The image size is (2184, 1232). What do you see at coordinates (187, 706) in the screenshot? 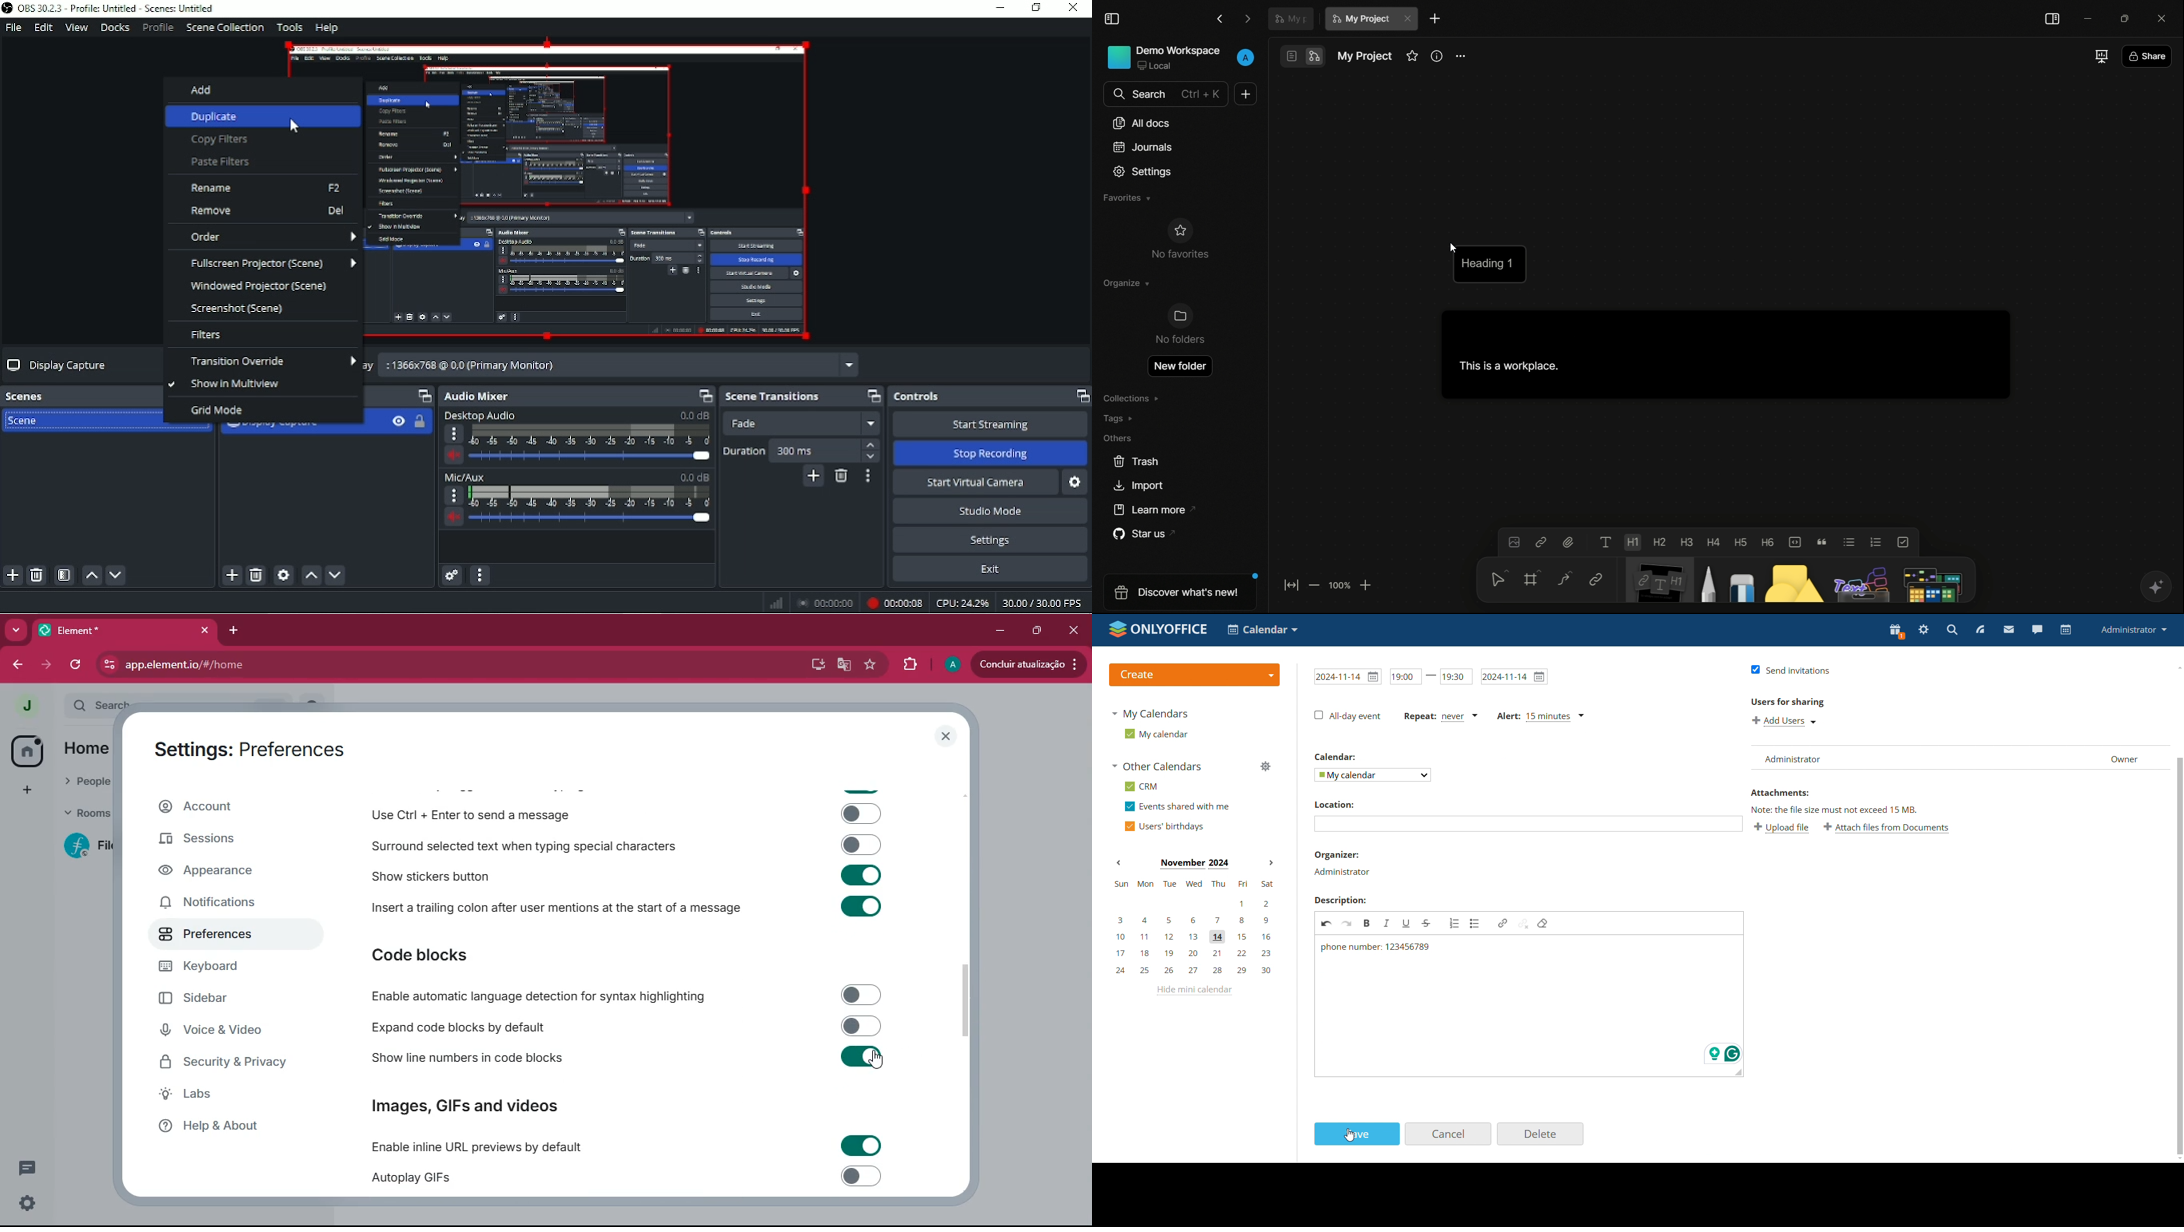
I see `search ctrl k` at bounding box center [187, 706].